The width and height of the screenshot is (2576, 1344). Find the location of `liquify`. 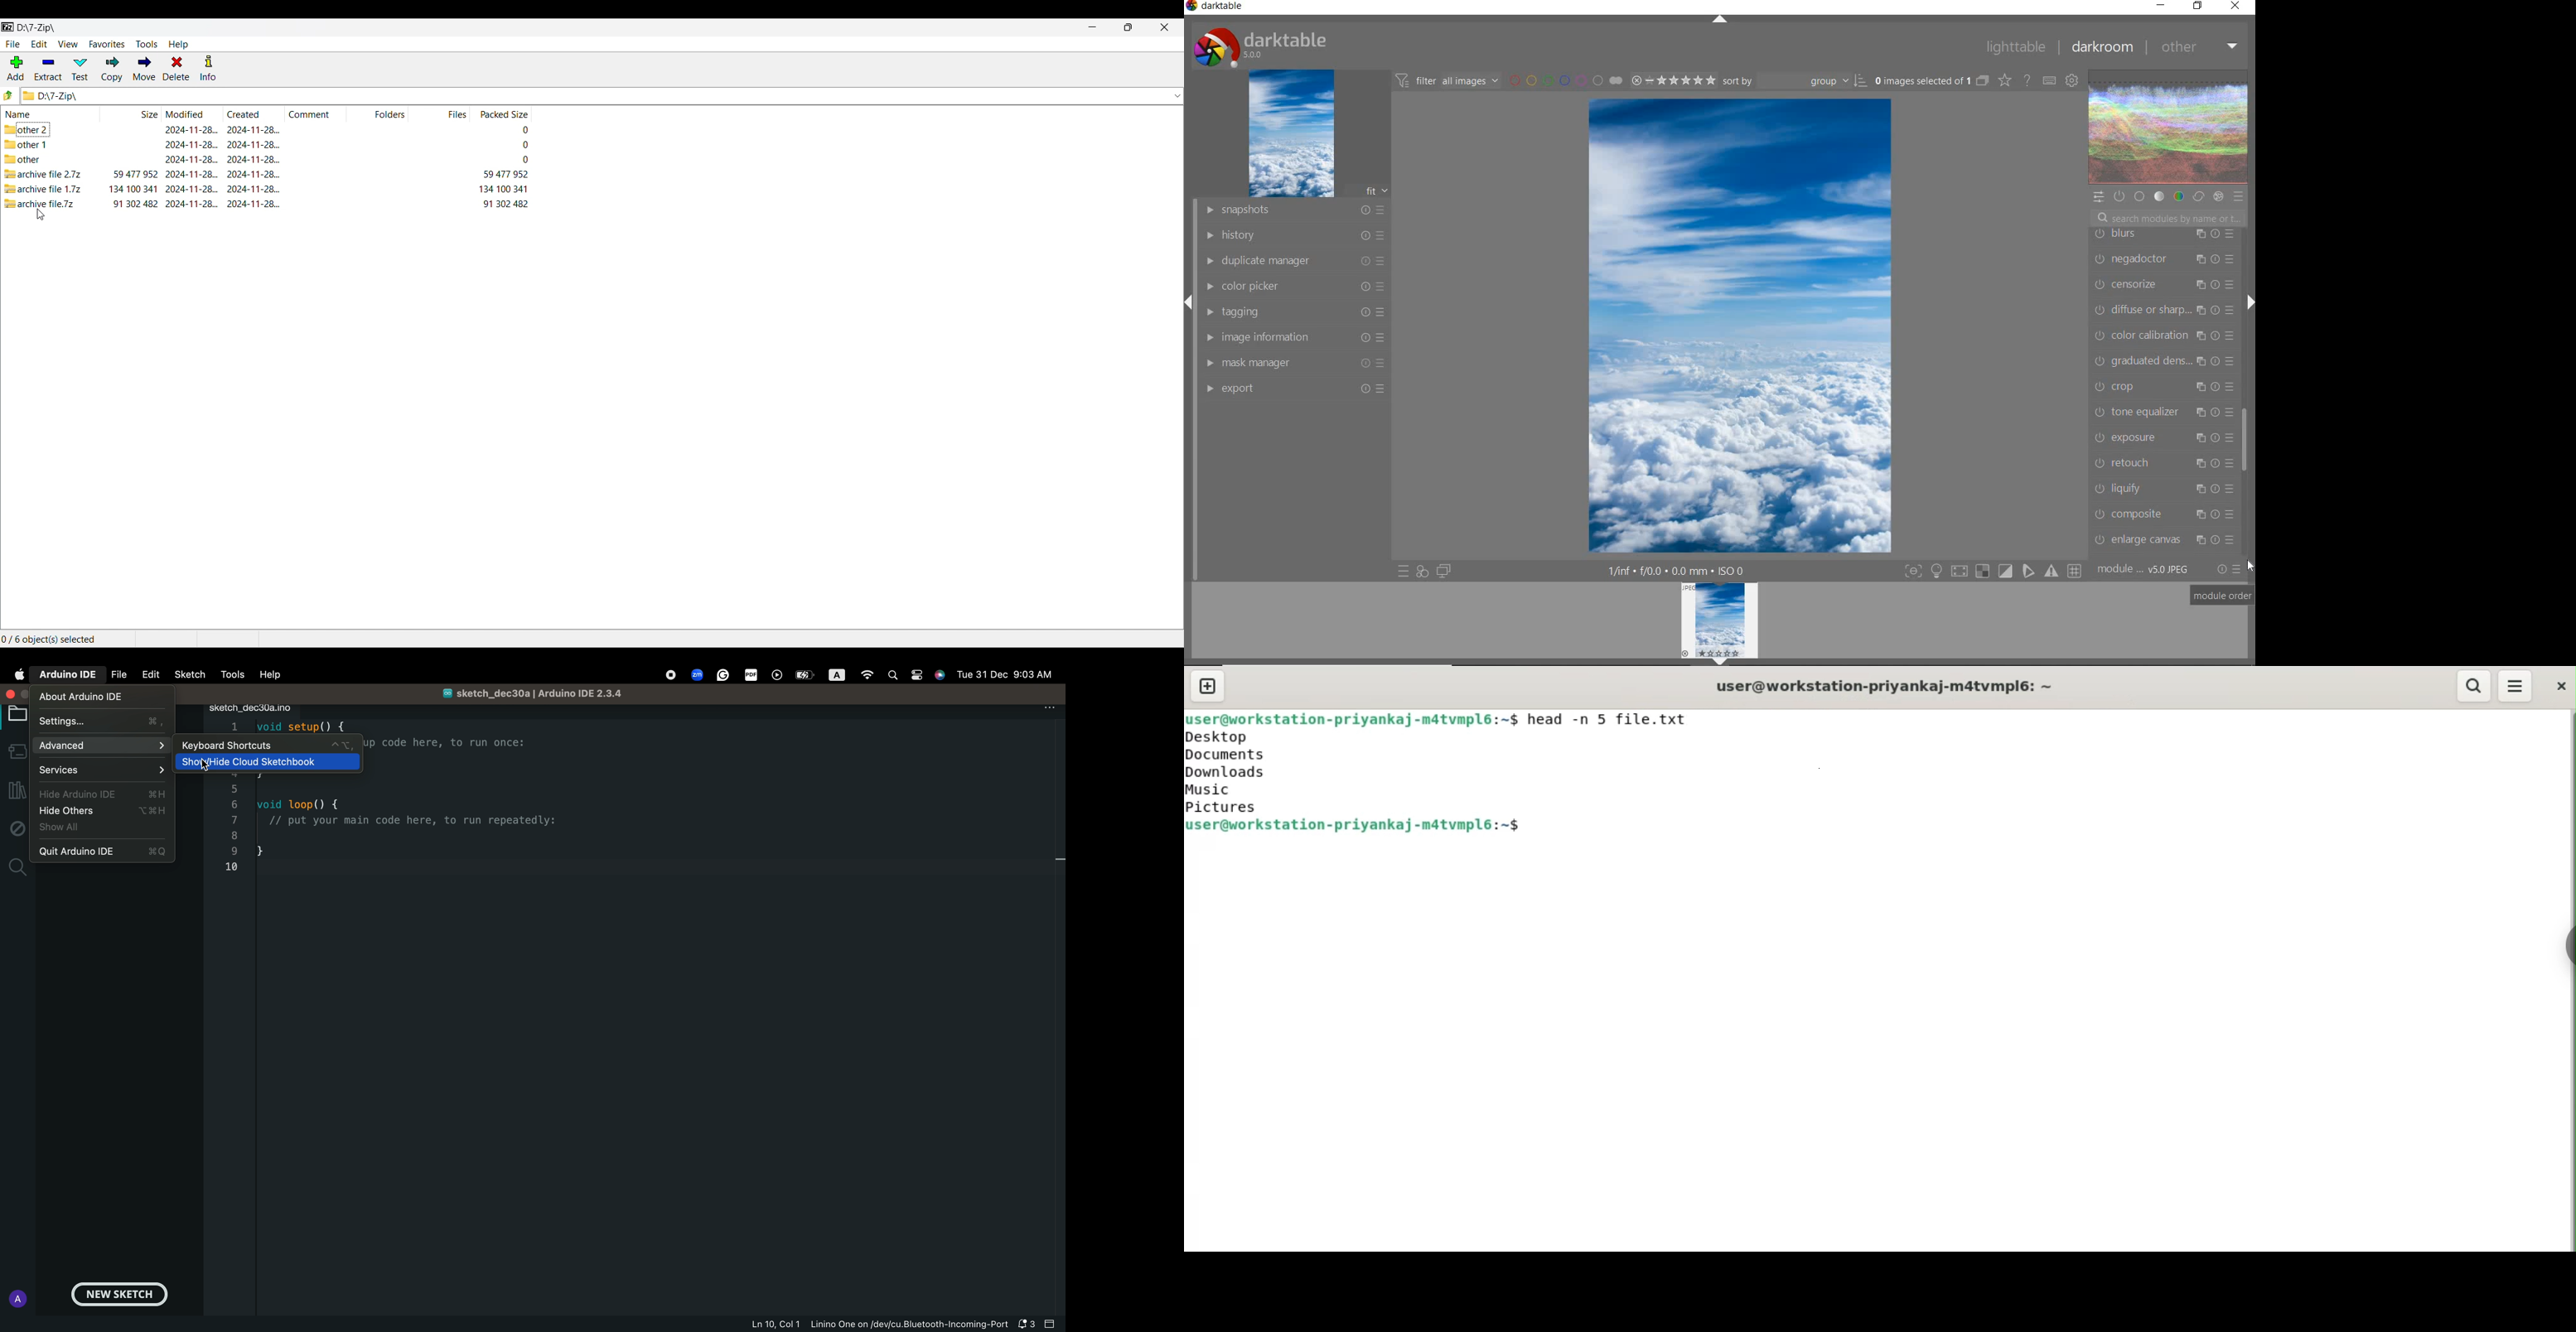

liquify is located at coordinates (2163, 487).